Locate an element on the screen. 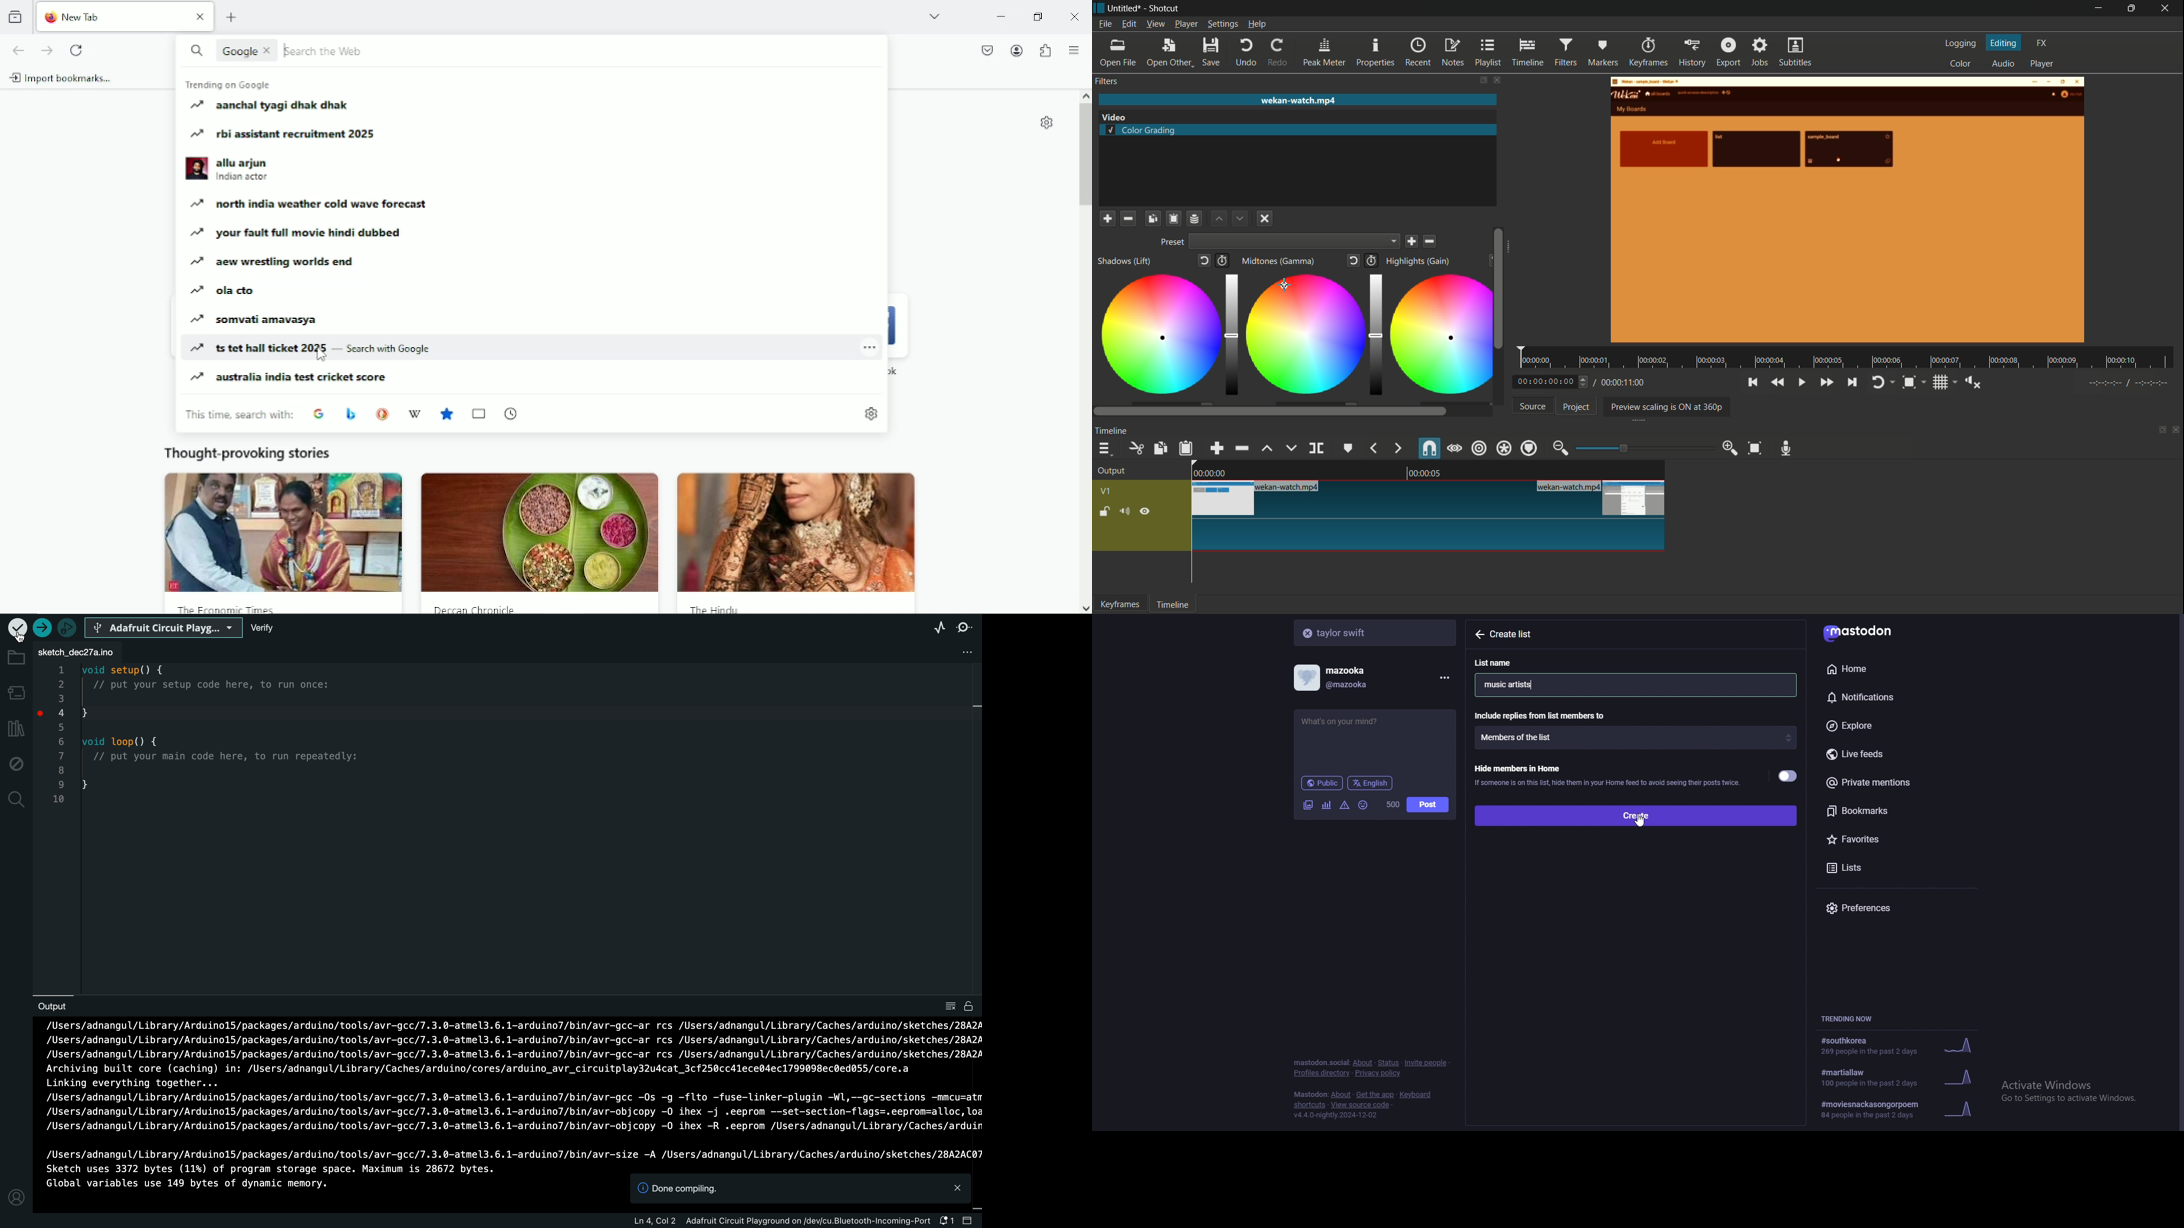  color adjustment is located at coordinates (1159, 336).